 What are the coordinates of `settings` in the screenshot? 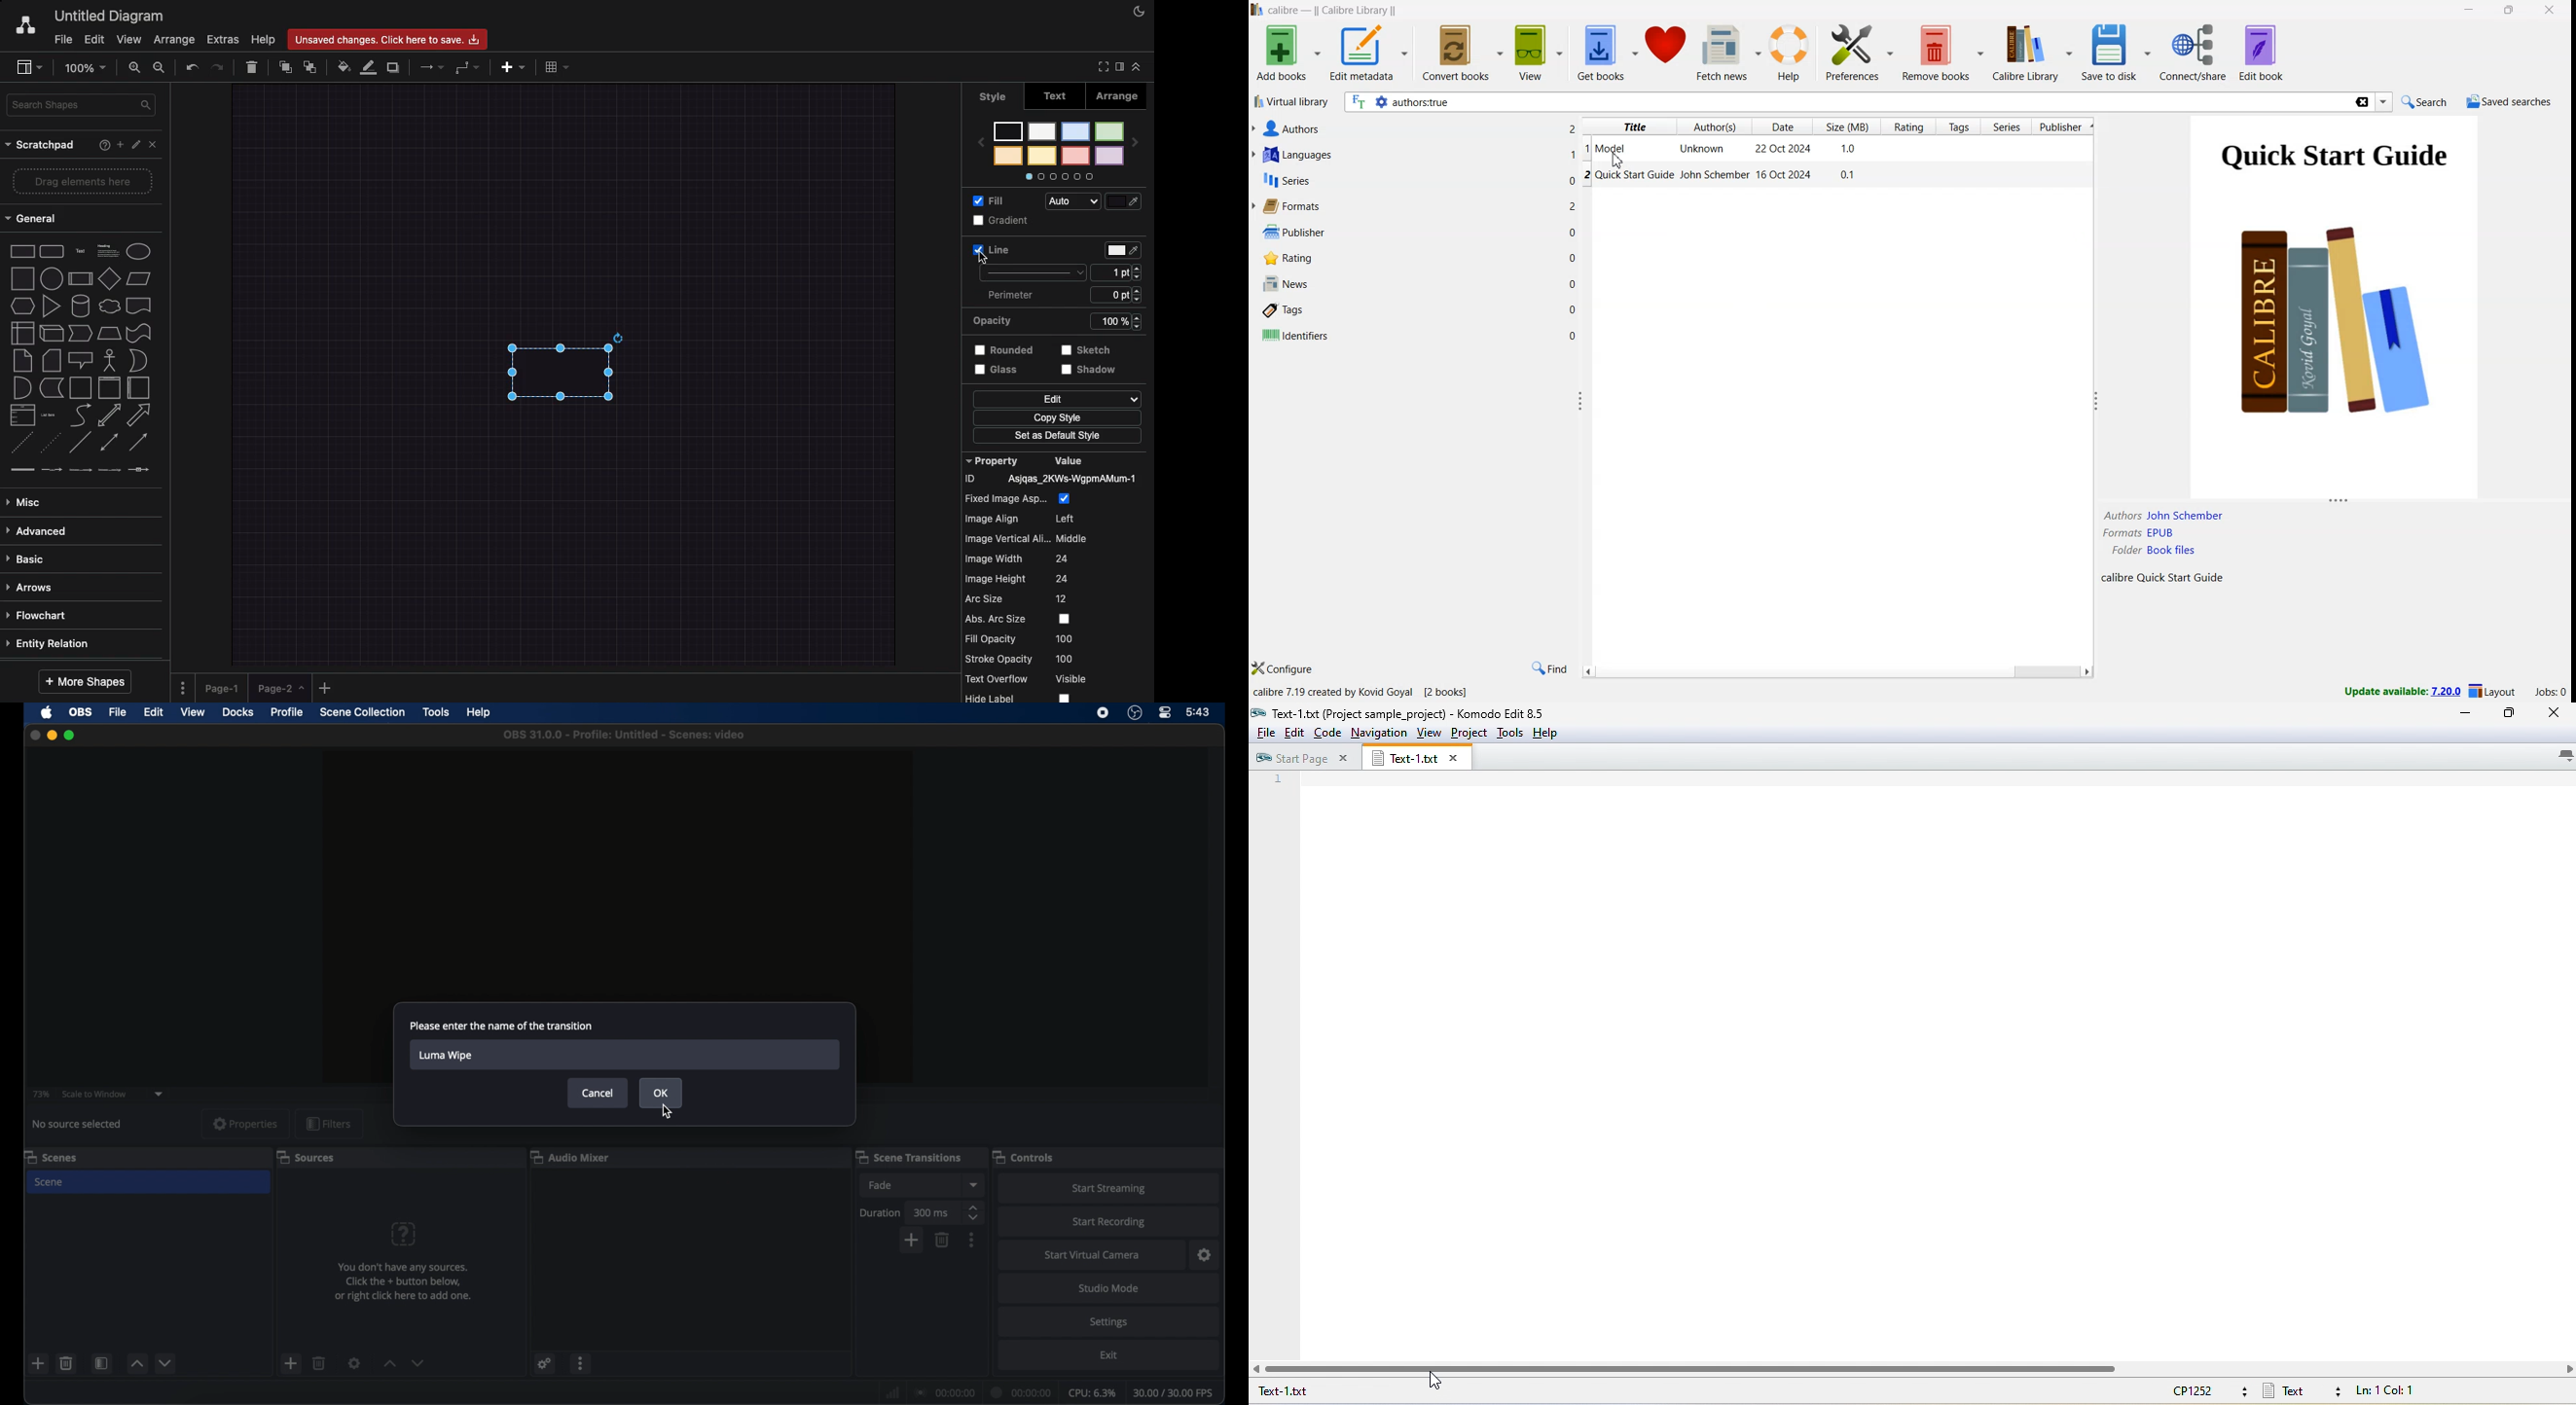 It's located at (1205, 1255).